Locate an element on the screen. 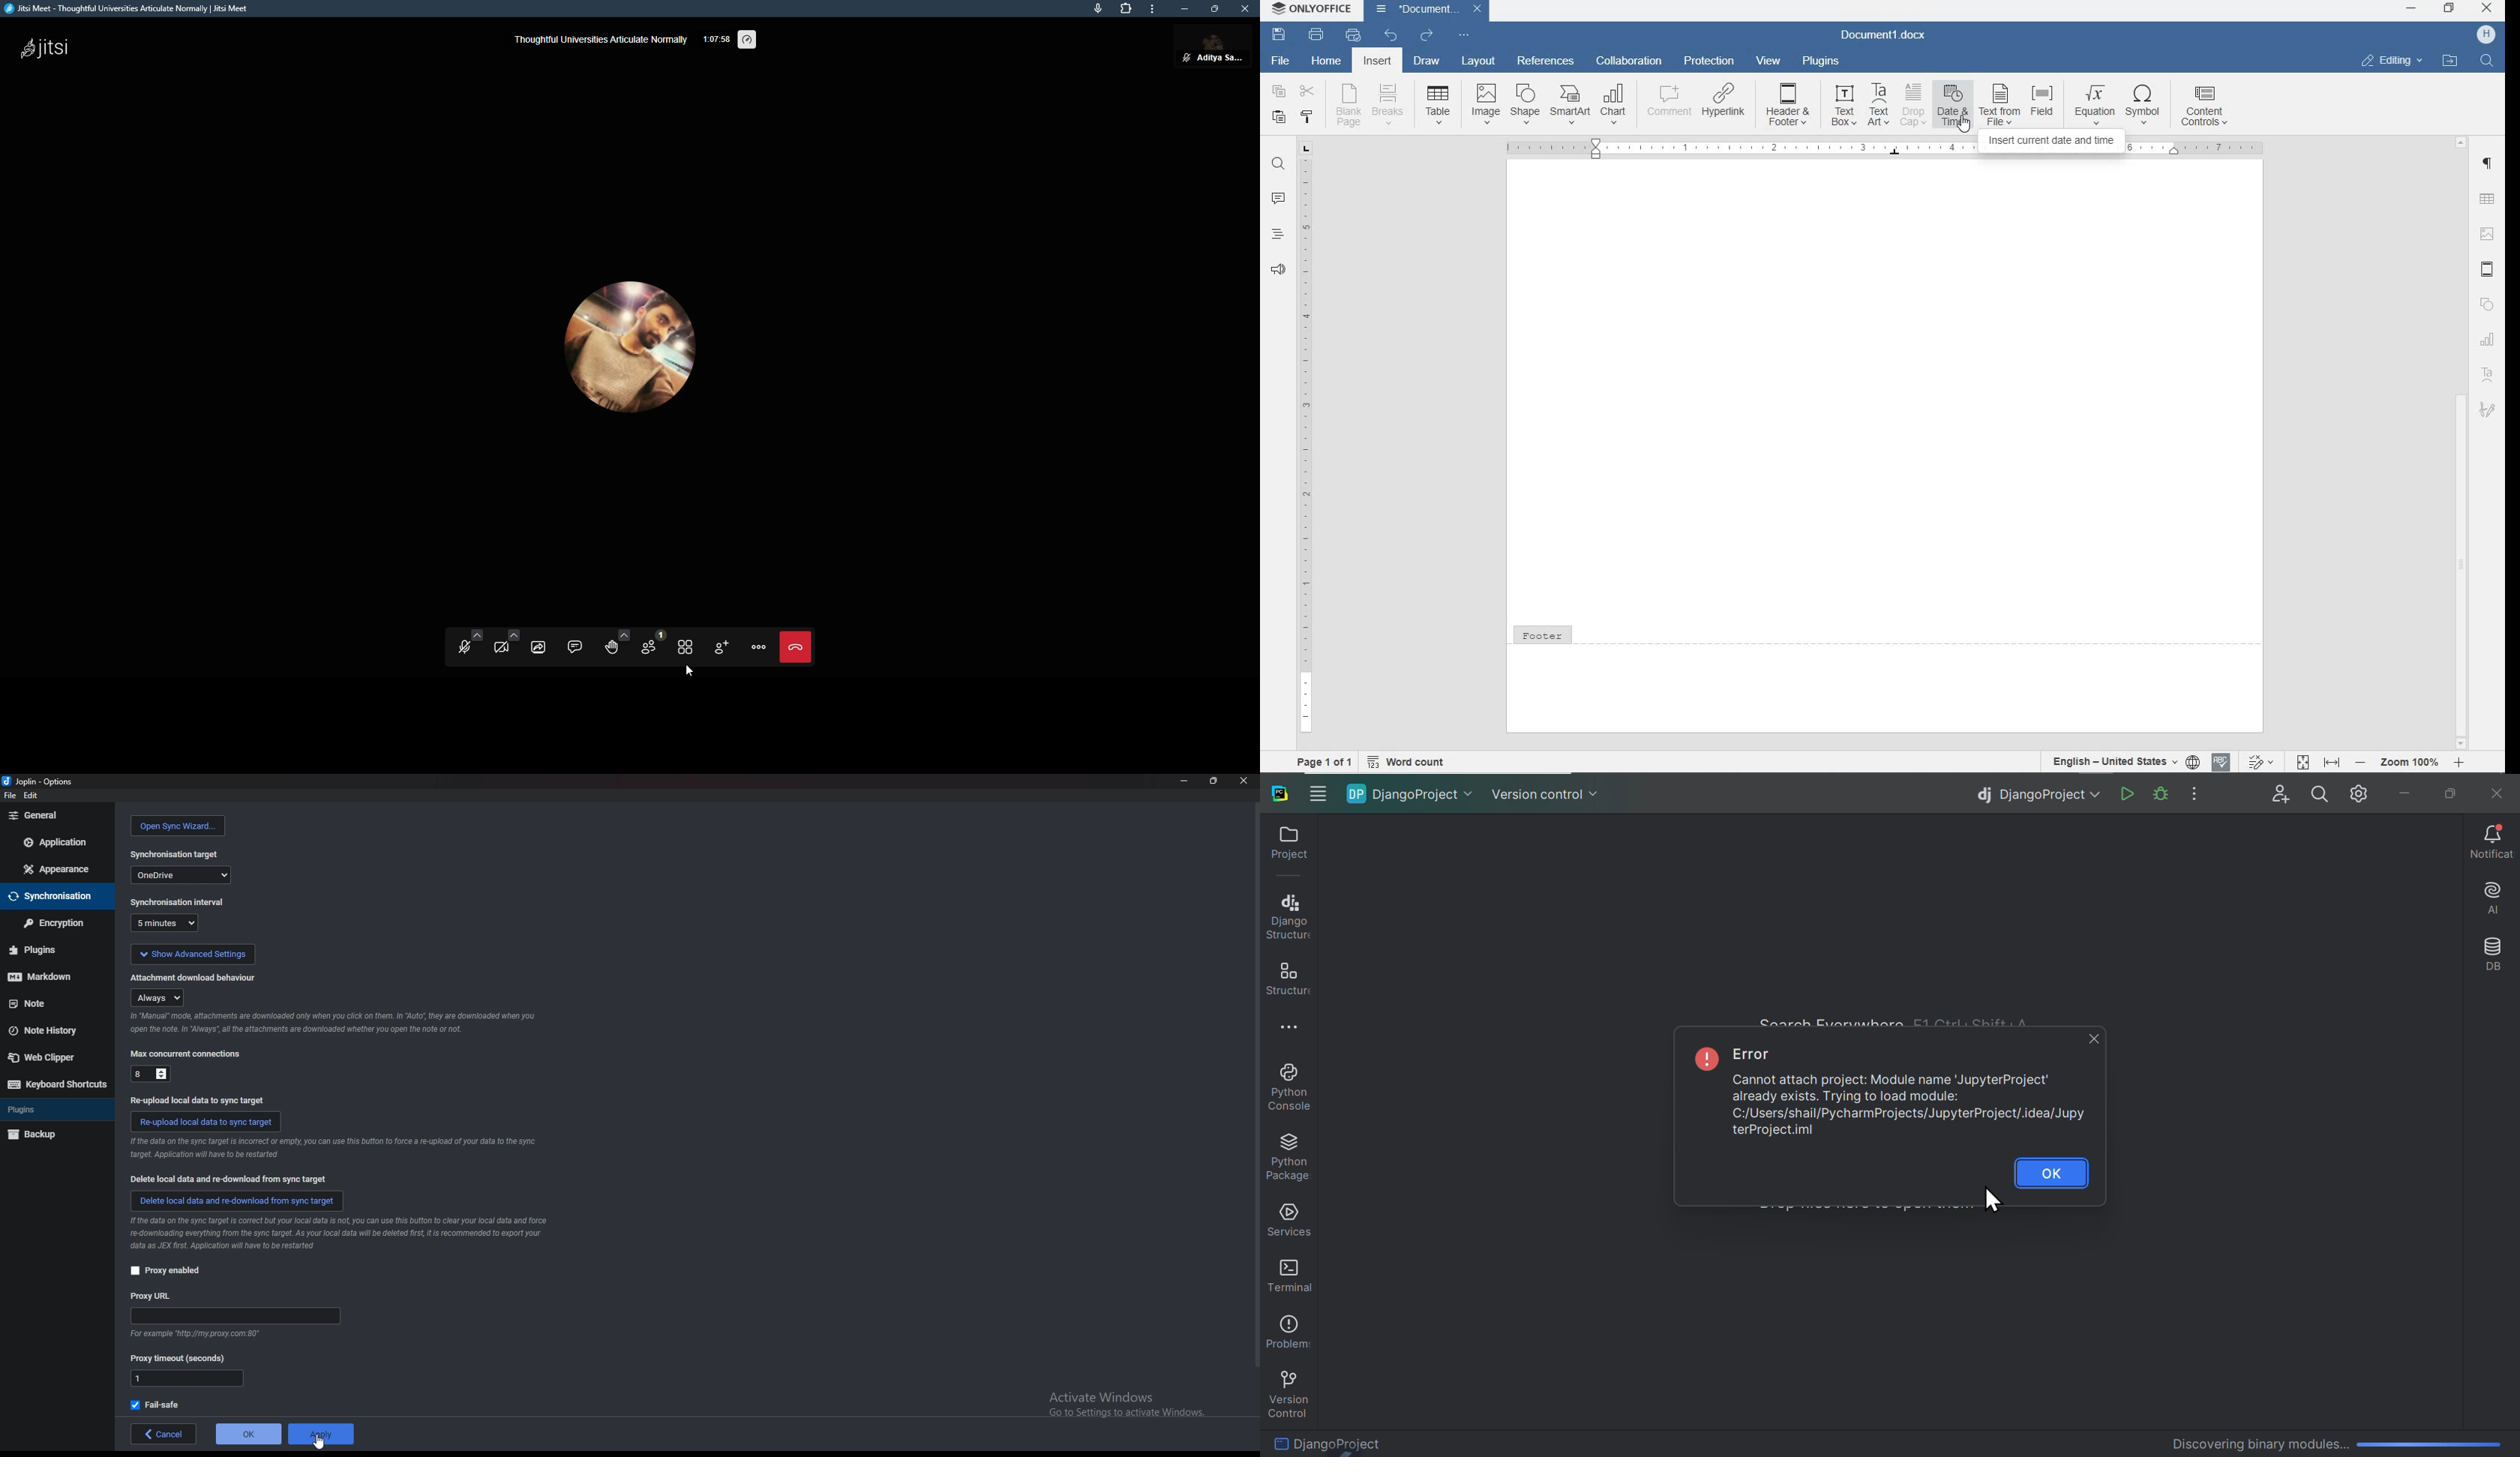 Image resolution: width=2520 pixels, height=1484 pixels. project is located at coordinates (1284, 847).